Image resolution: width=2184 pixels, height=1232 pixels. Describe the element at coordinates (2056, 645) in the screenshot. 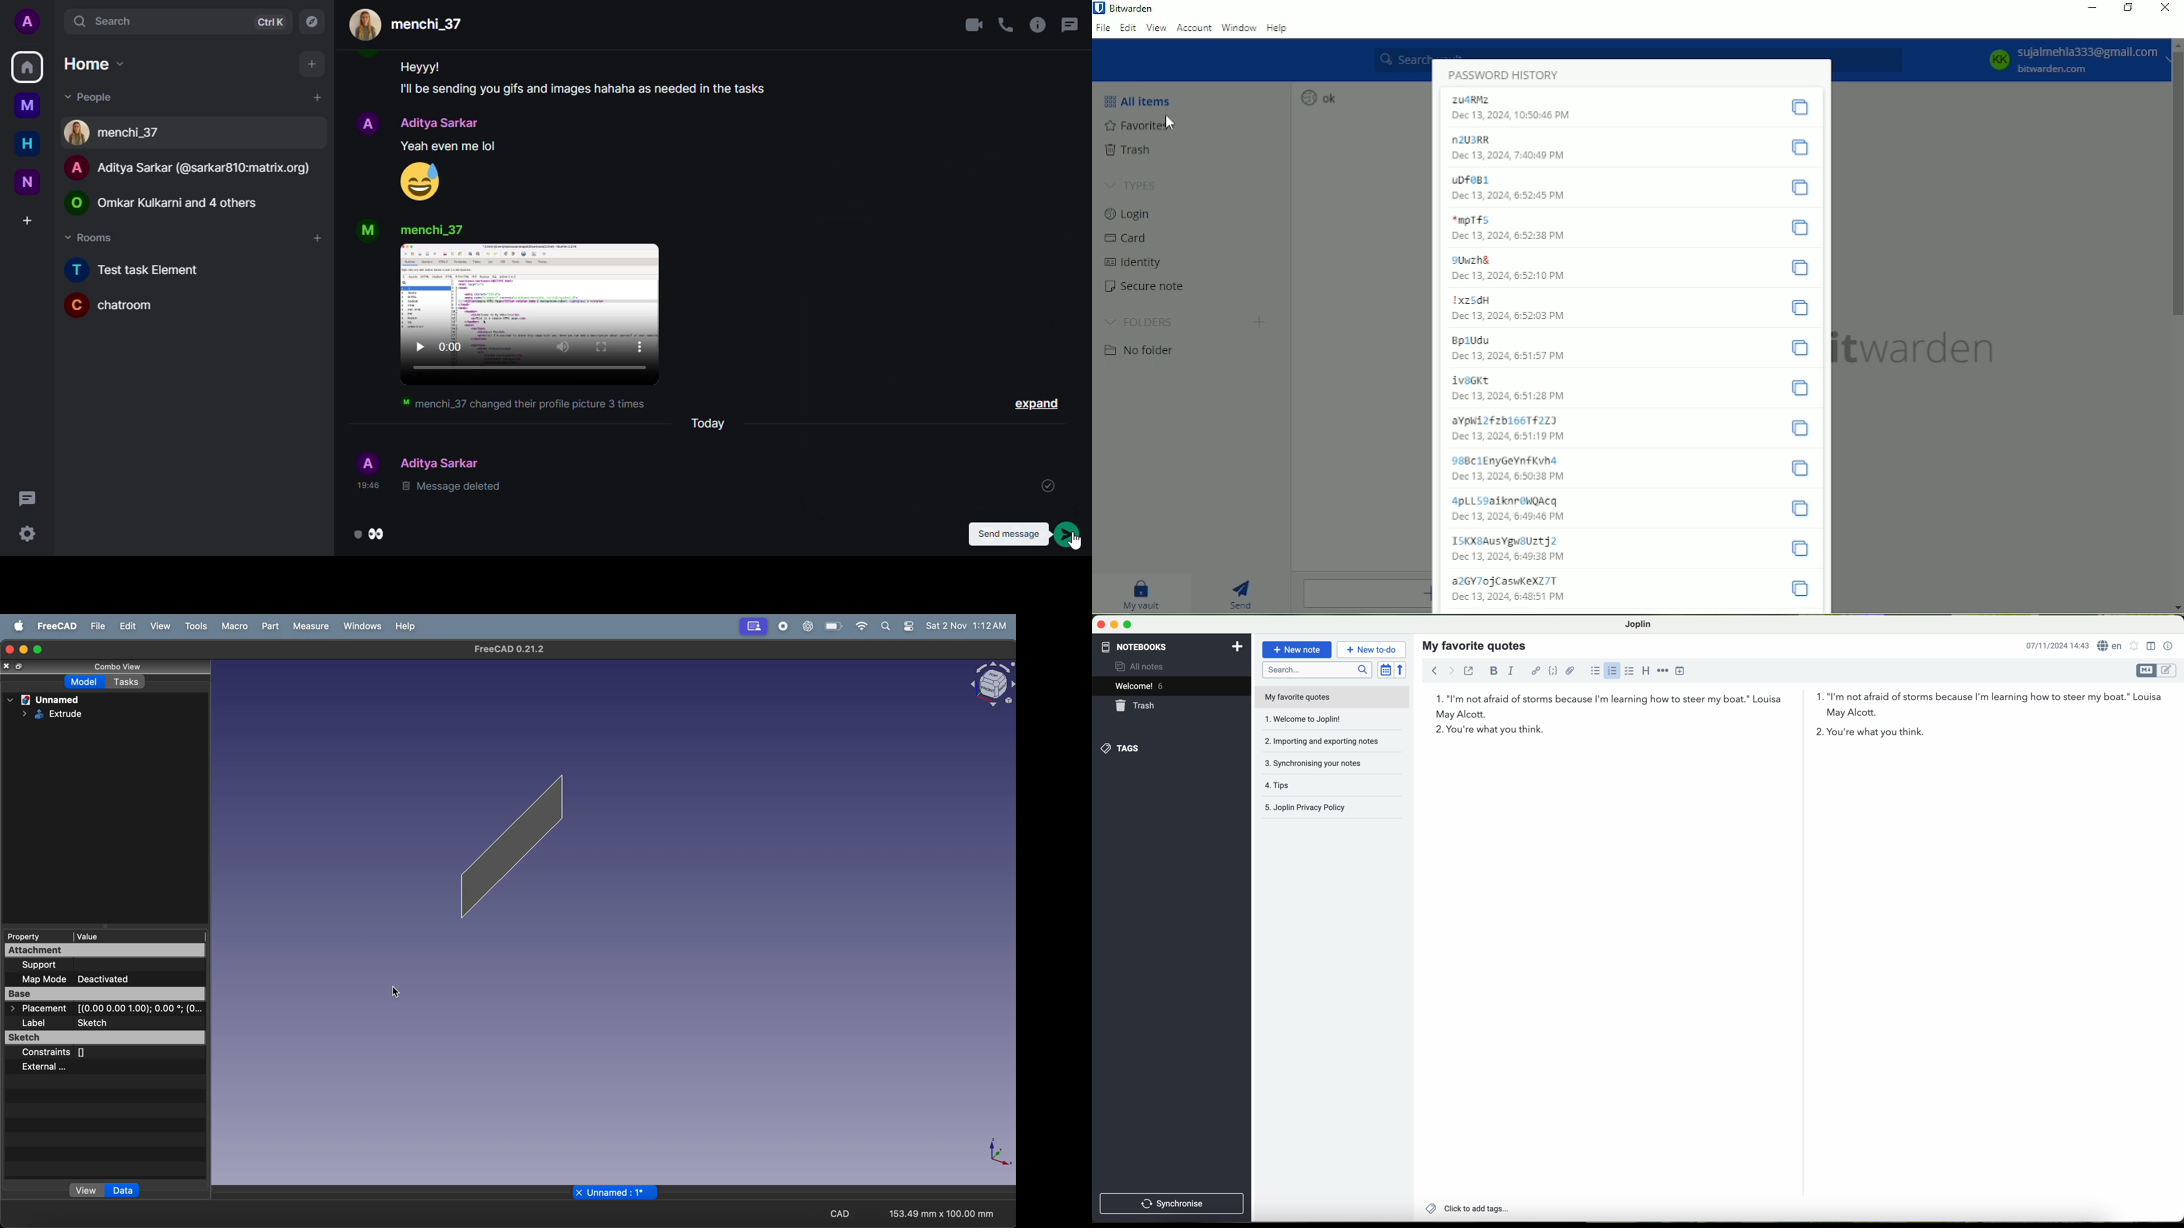

I see `date and hour` at that location.